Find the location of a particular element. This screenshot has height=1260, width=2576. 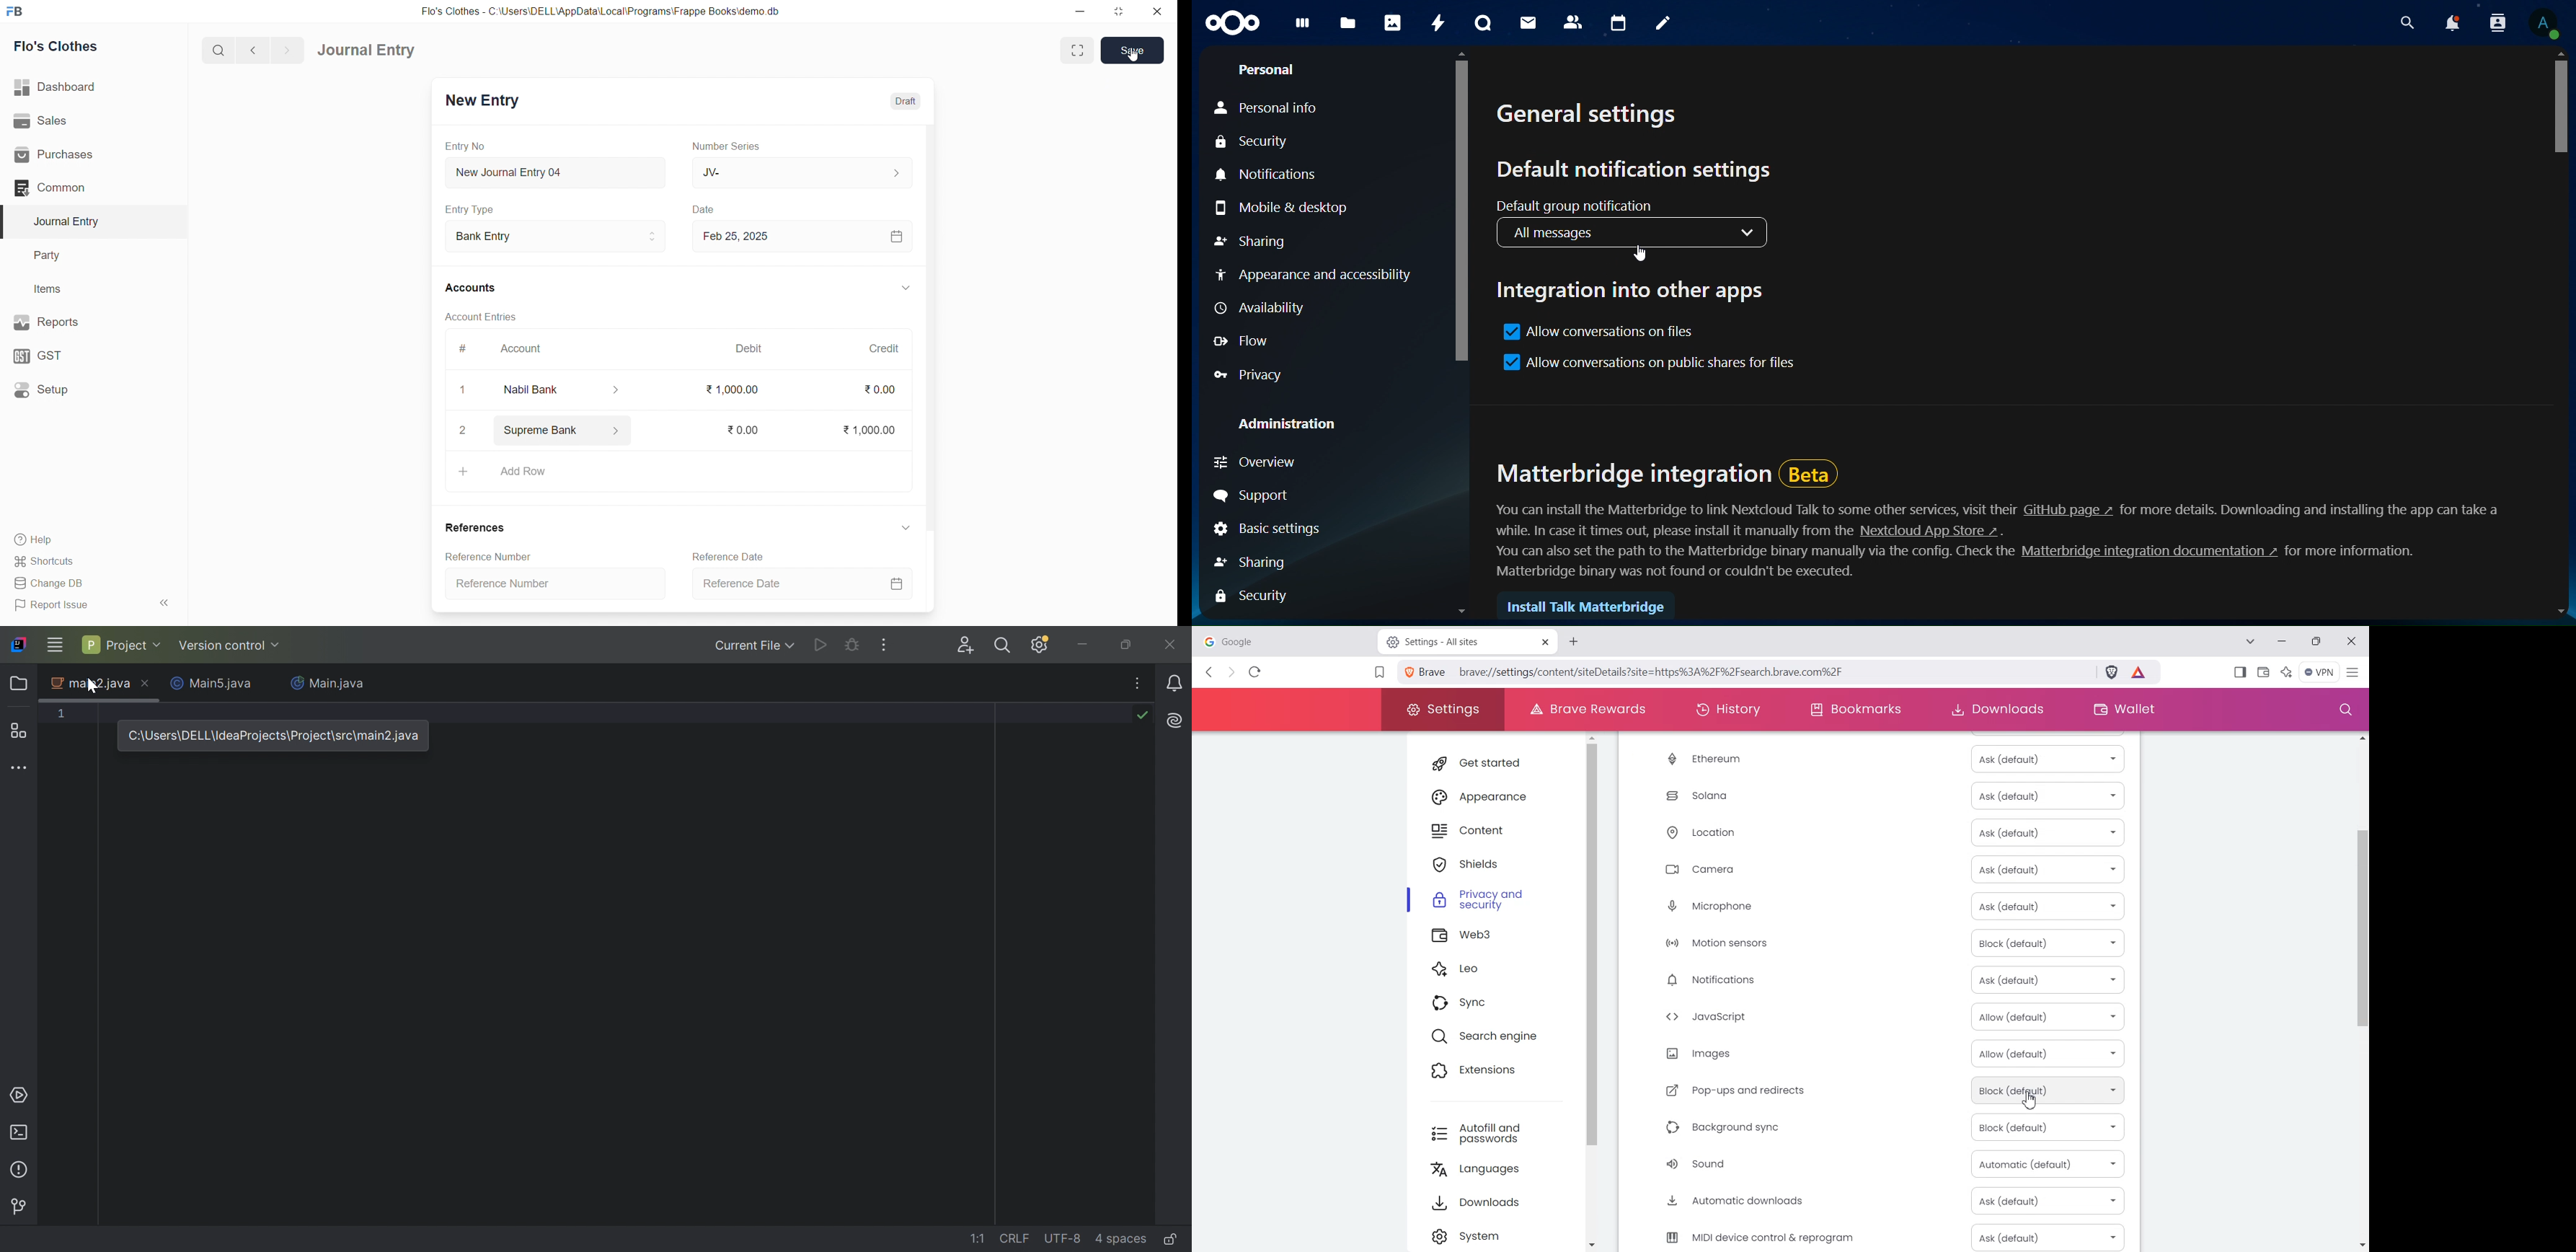

C:\Users\DELL\IdeaProjects\Project\src\main2.java is located at coordinates (272, 734).